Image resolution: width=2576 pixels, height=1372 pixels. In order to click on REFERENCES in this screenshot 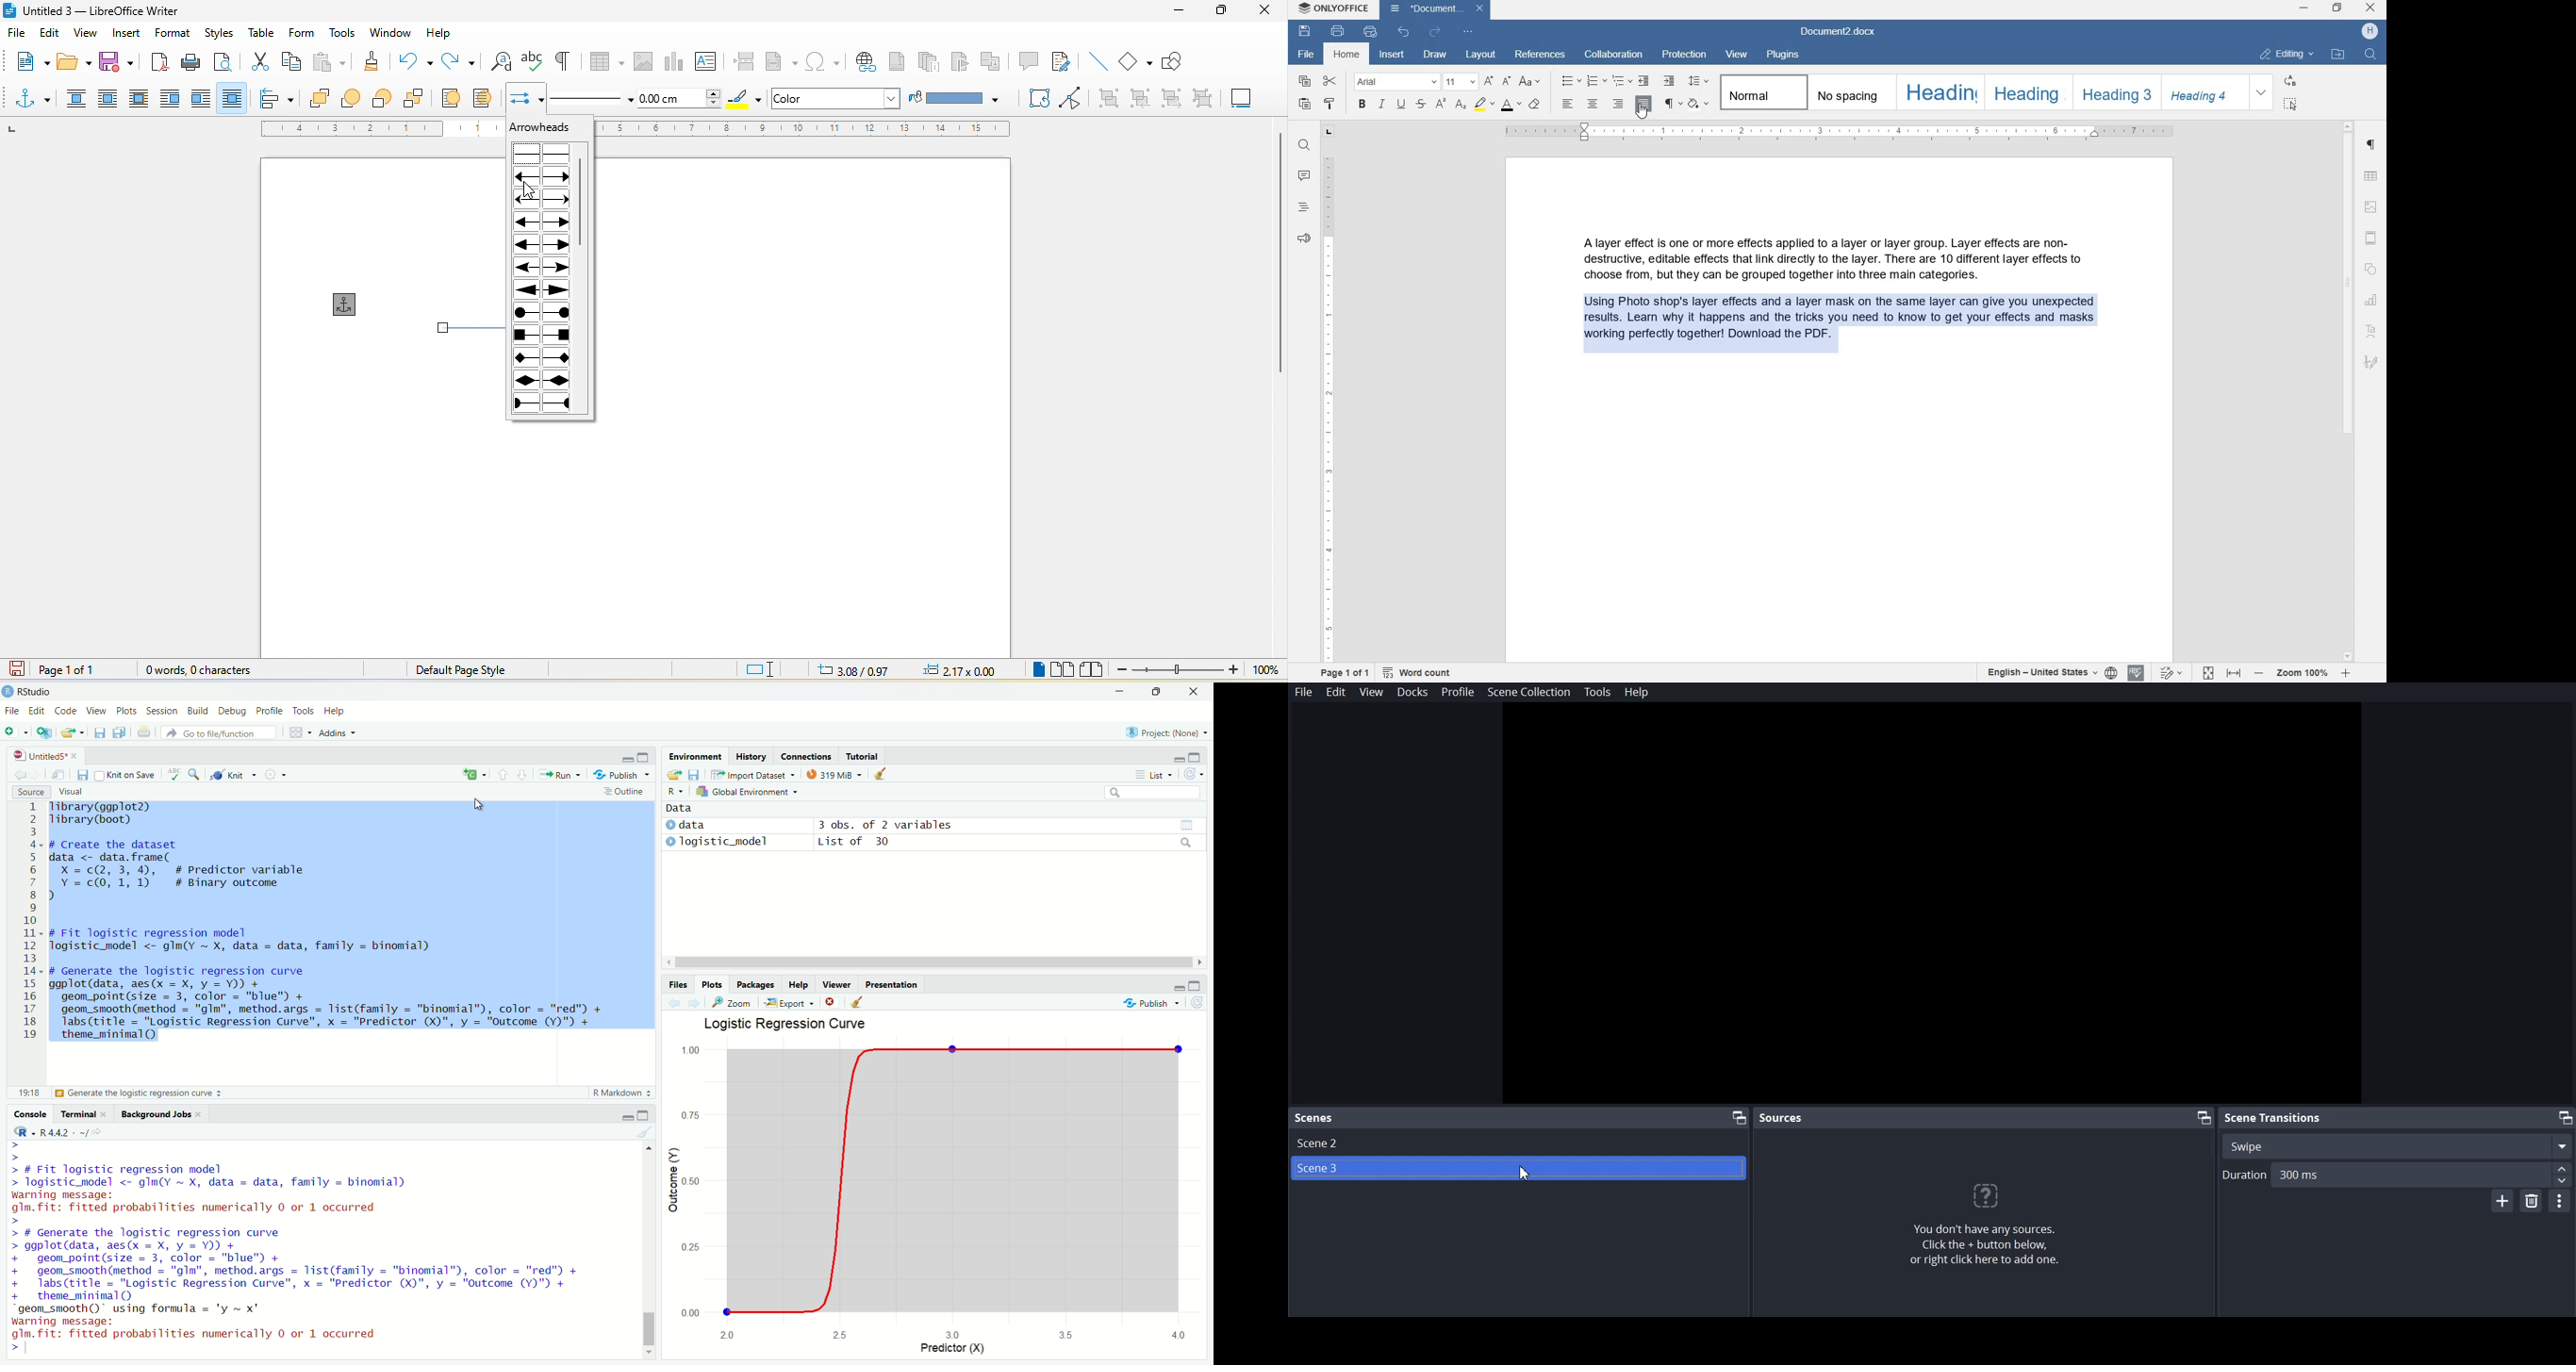, I will do `click(1541, 56)`.